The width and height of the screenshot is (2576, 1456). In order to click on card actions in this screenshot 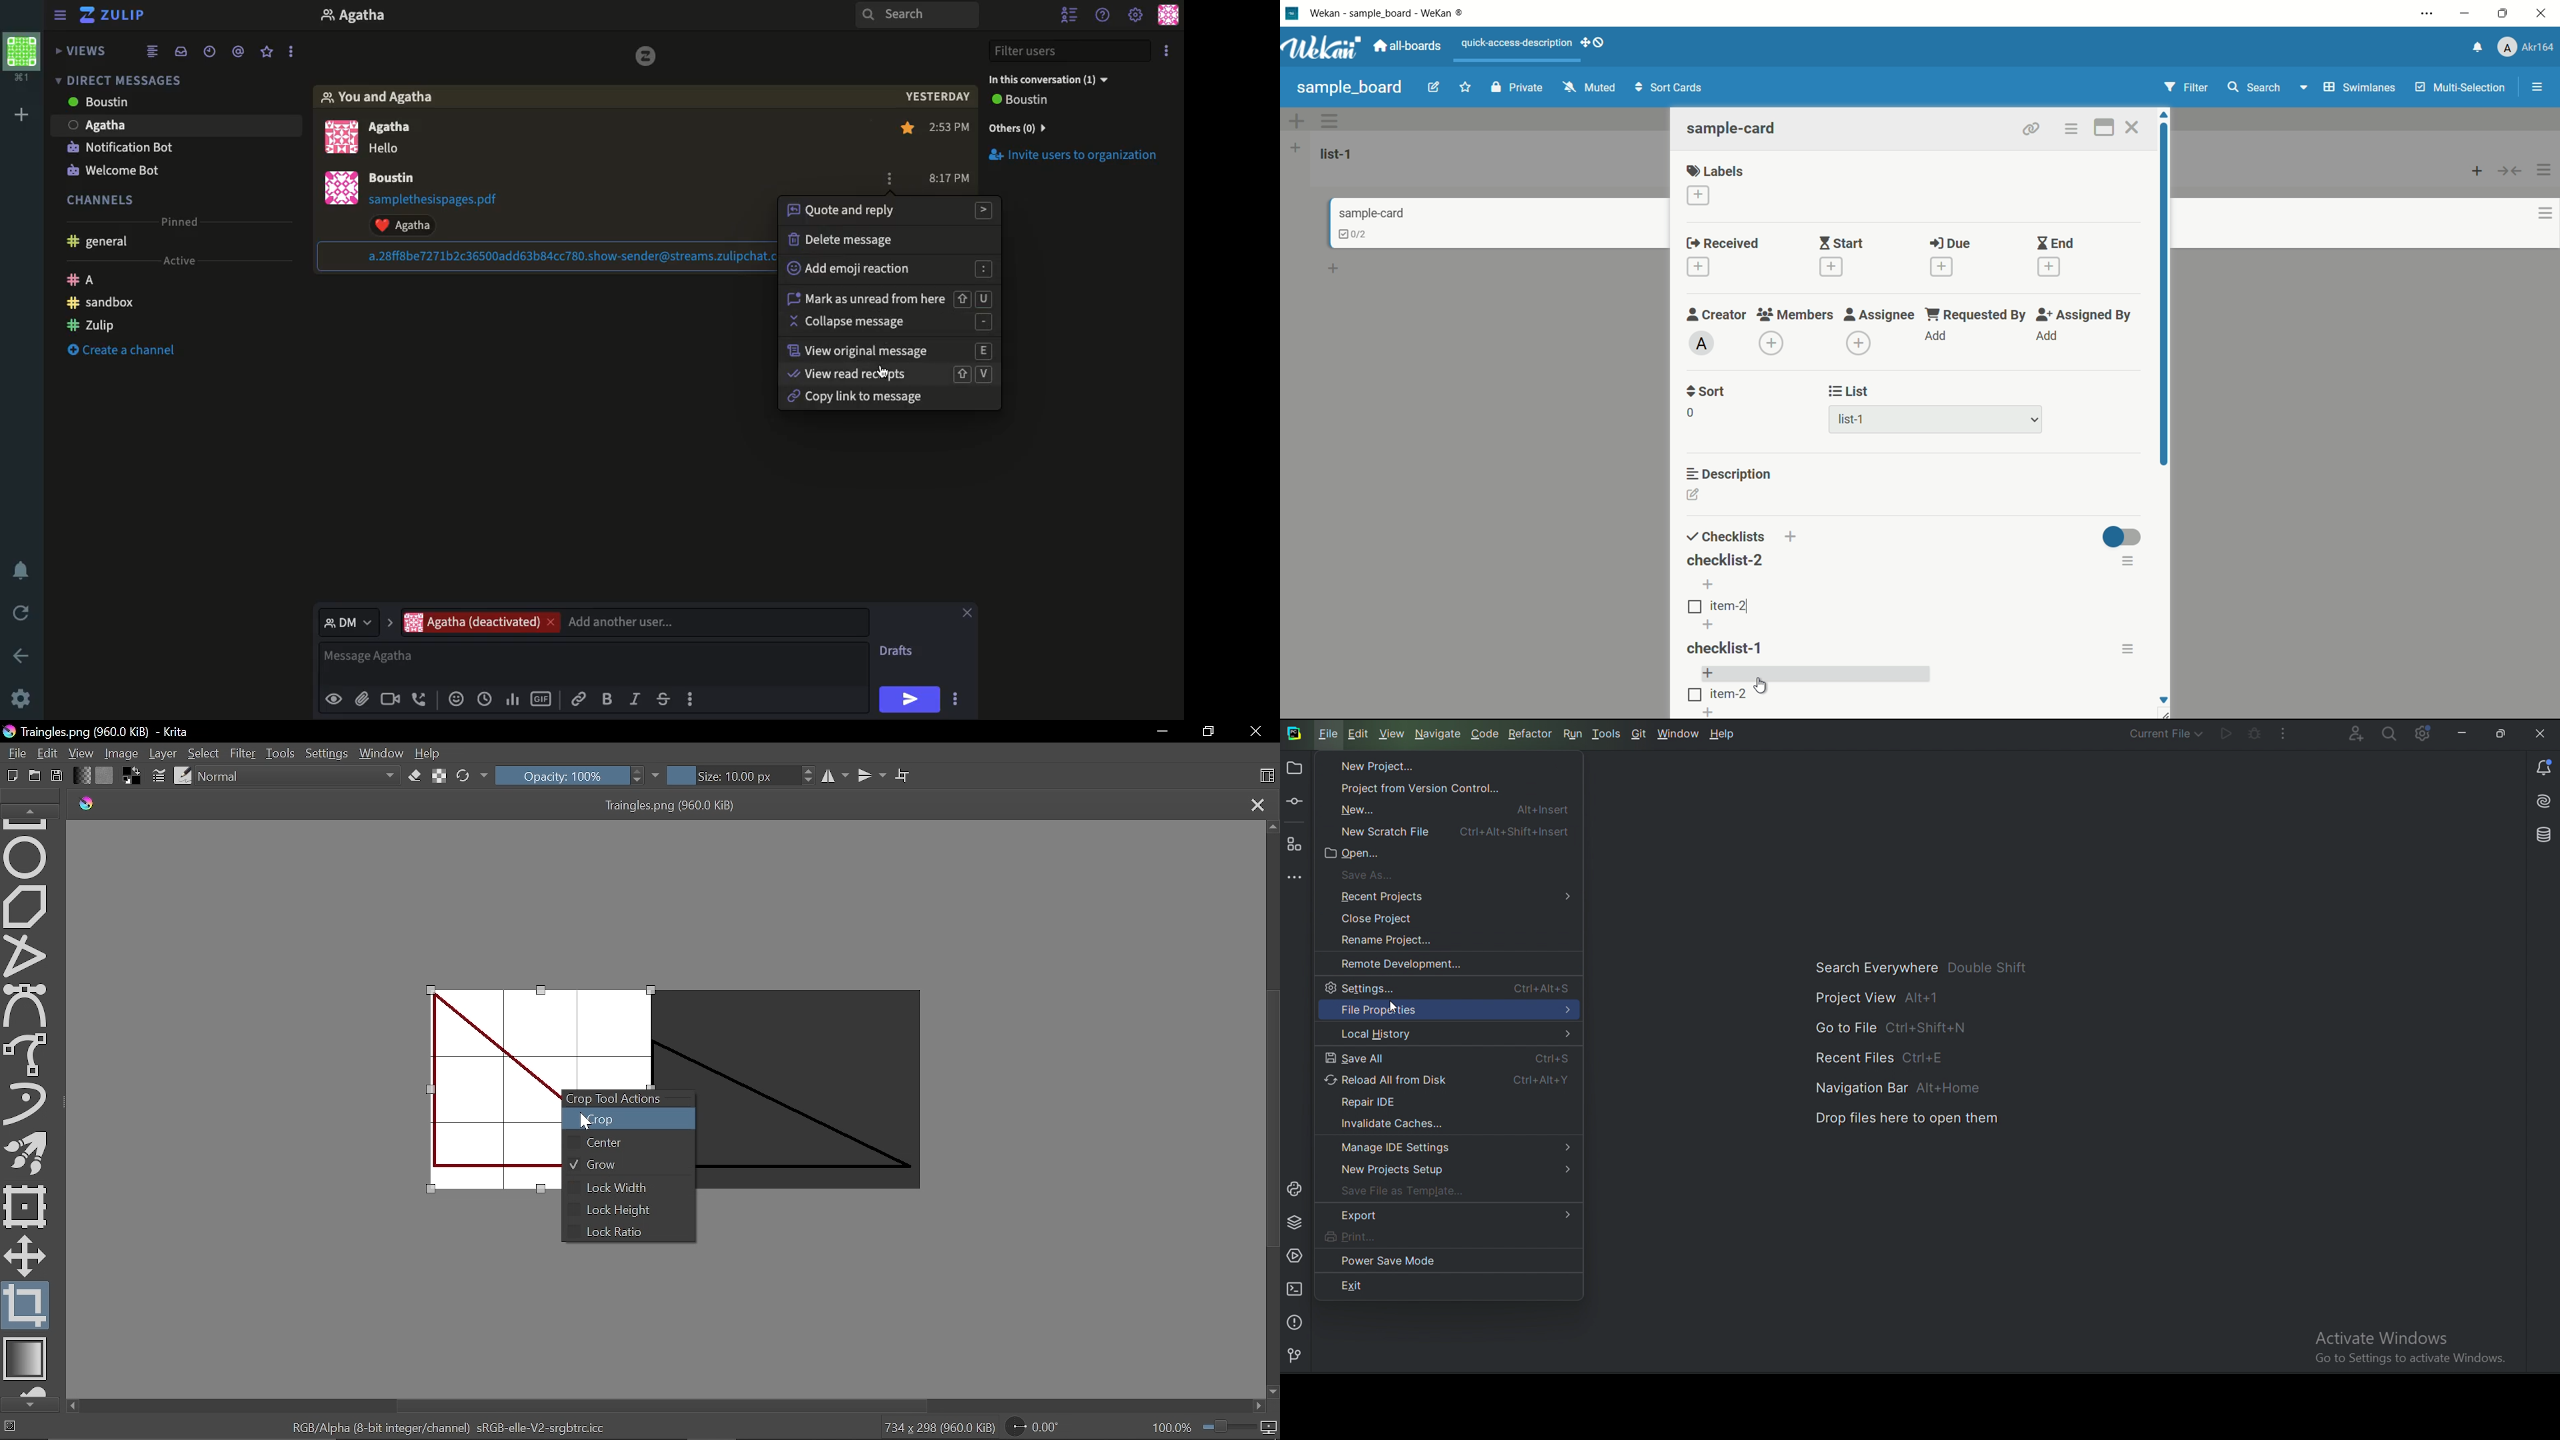, I will do `click(2070, 129)`.